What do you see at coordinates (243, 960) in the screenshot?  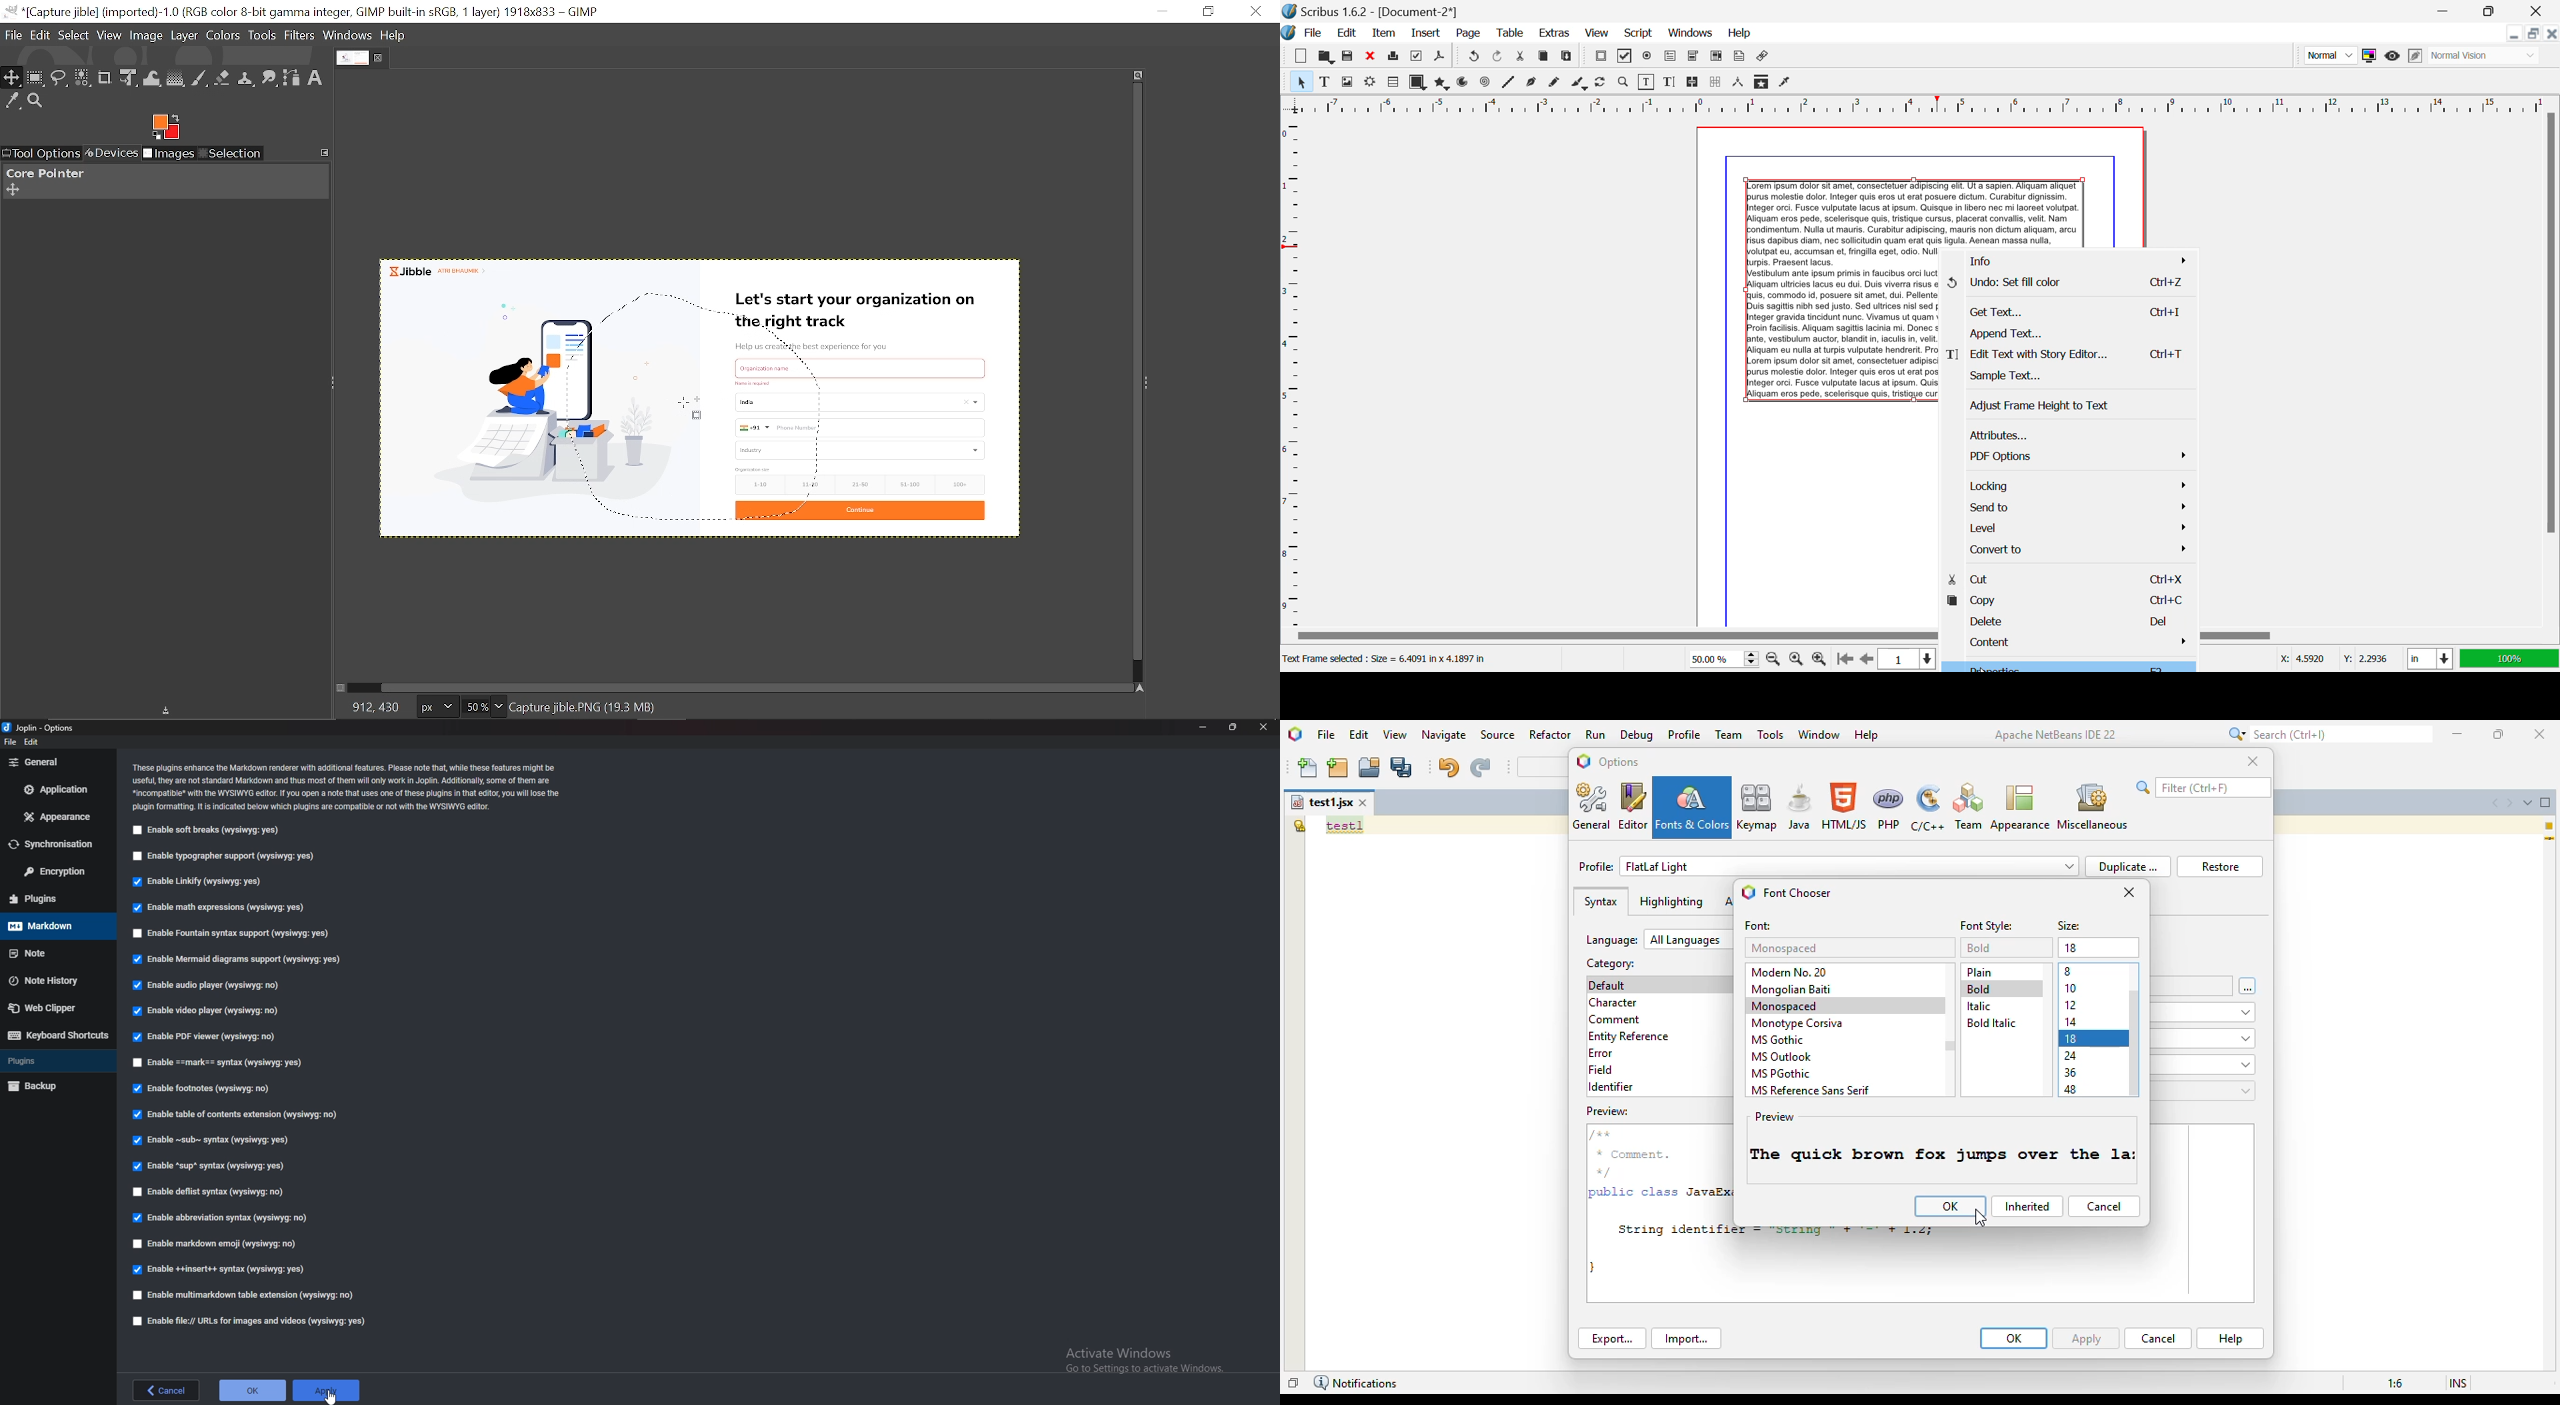 I see `Enable mermaid diagrams support` at bounding box center [243, 960].